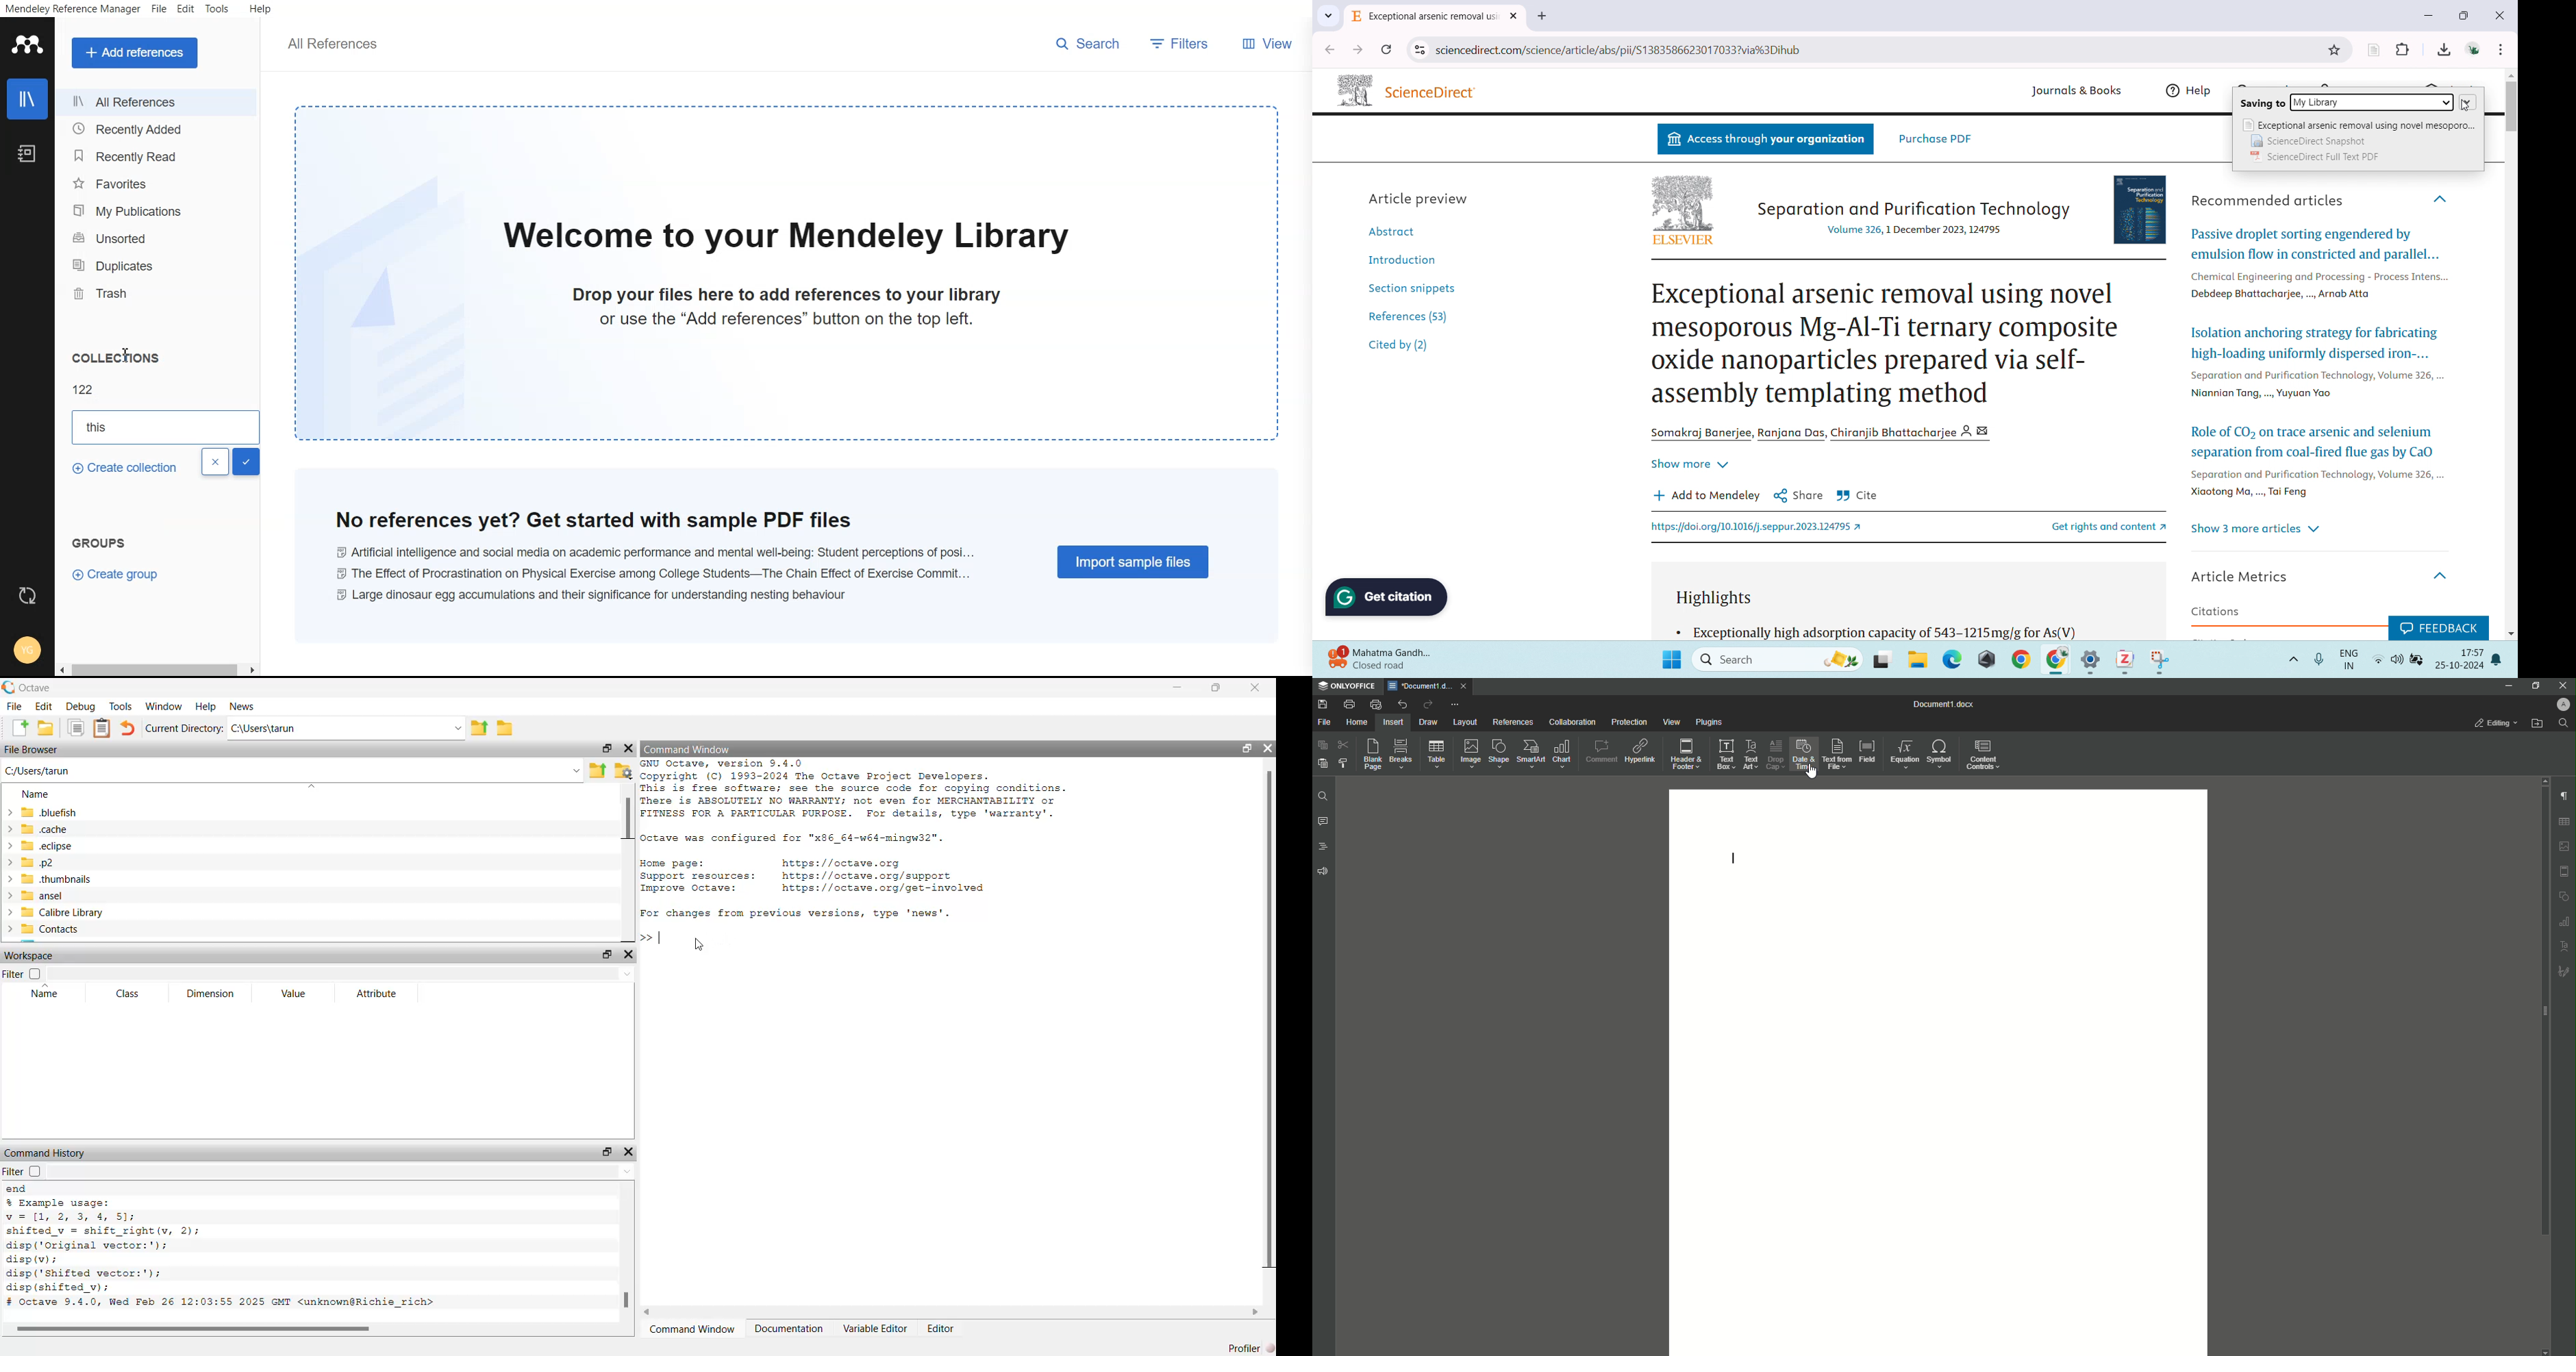 The image size is (2576, 1372). What do you see at coordinates (99, 428) in the screenshot?
I see `This` at bounding box center [99, 428].